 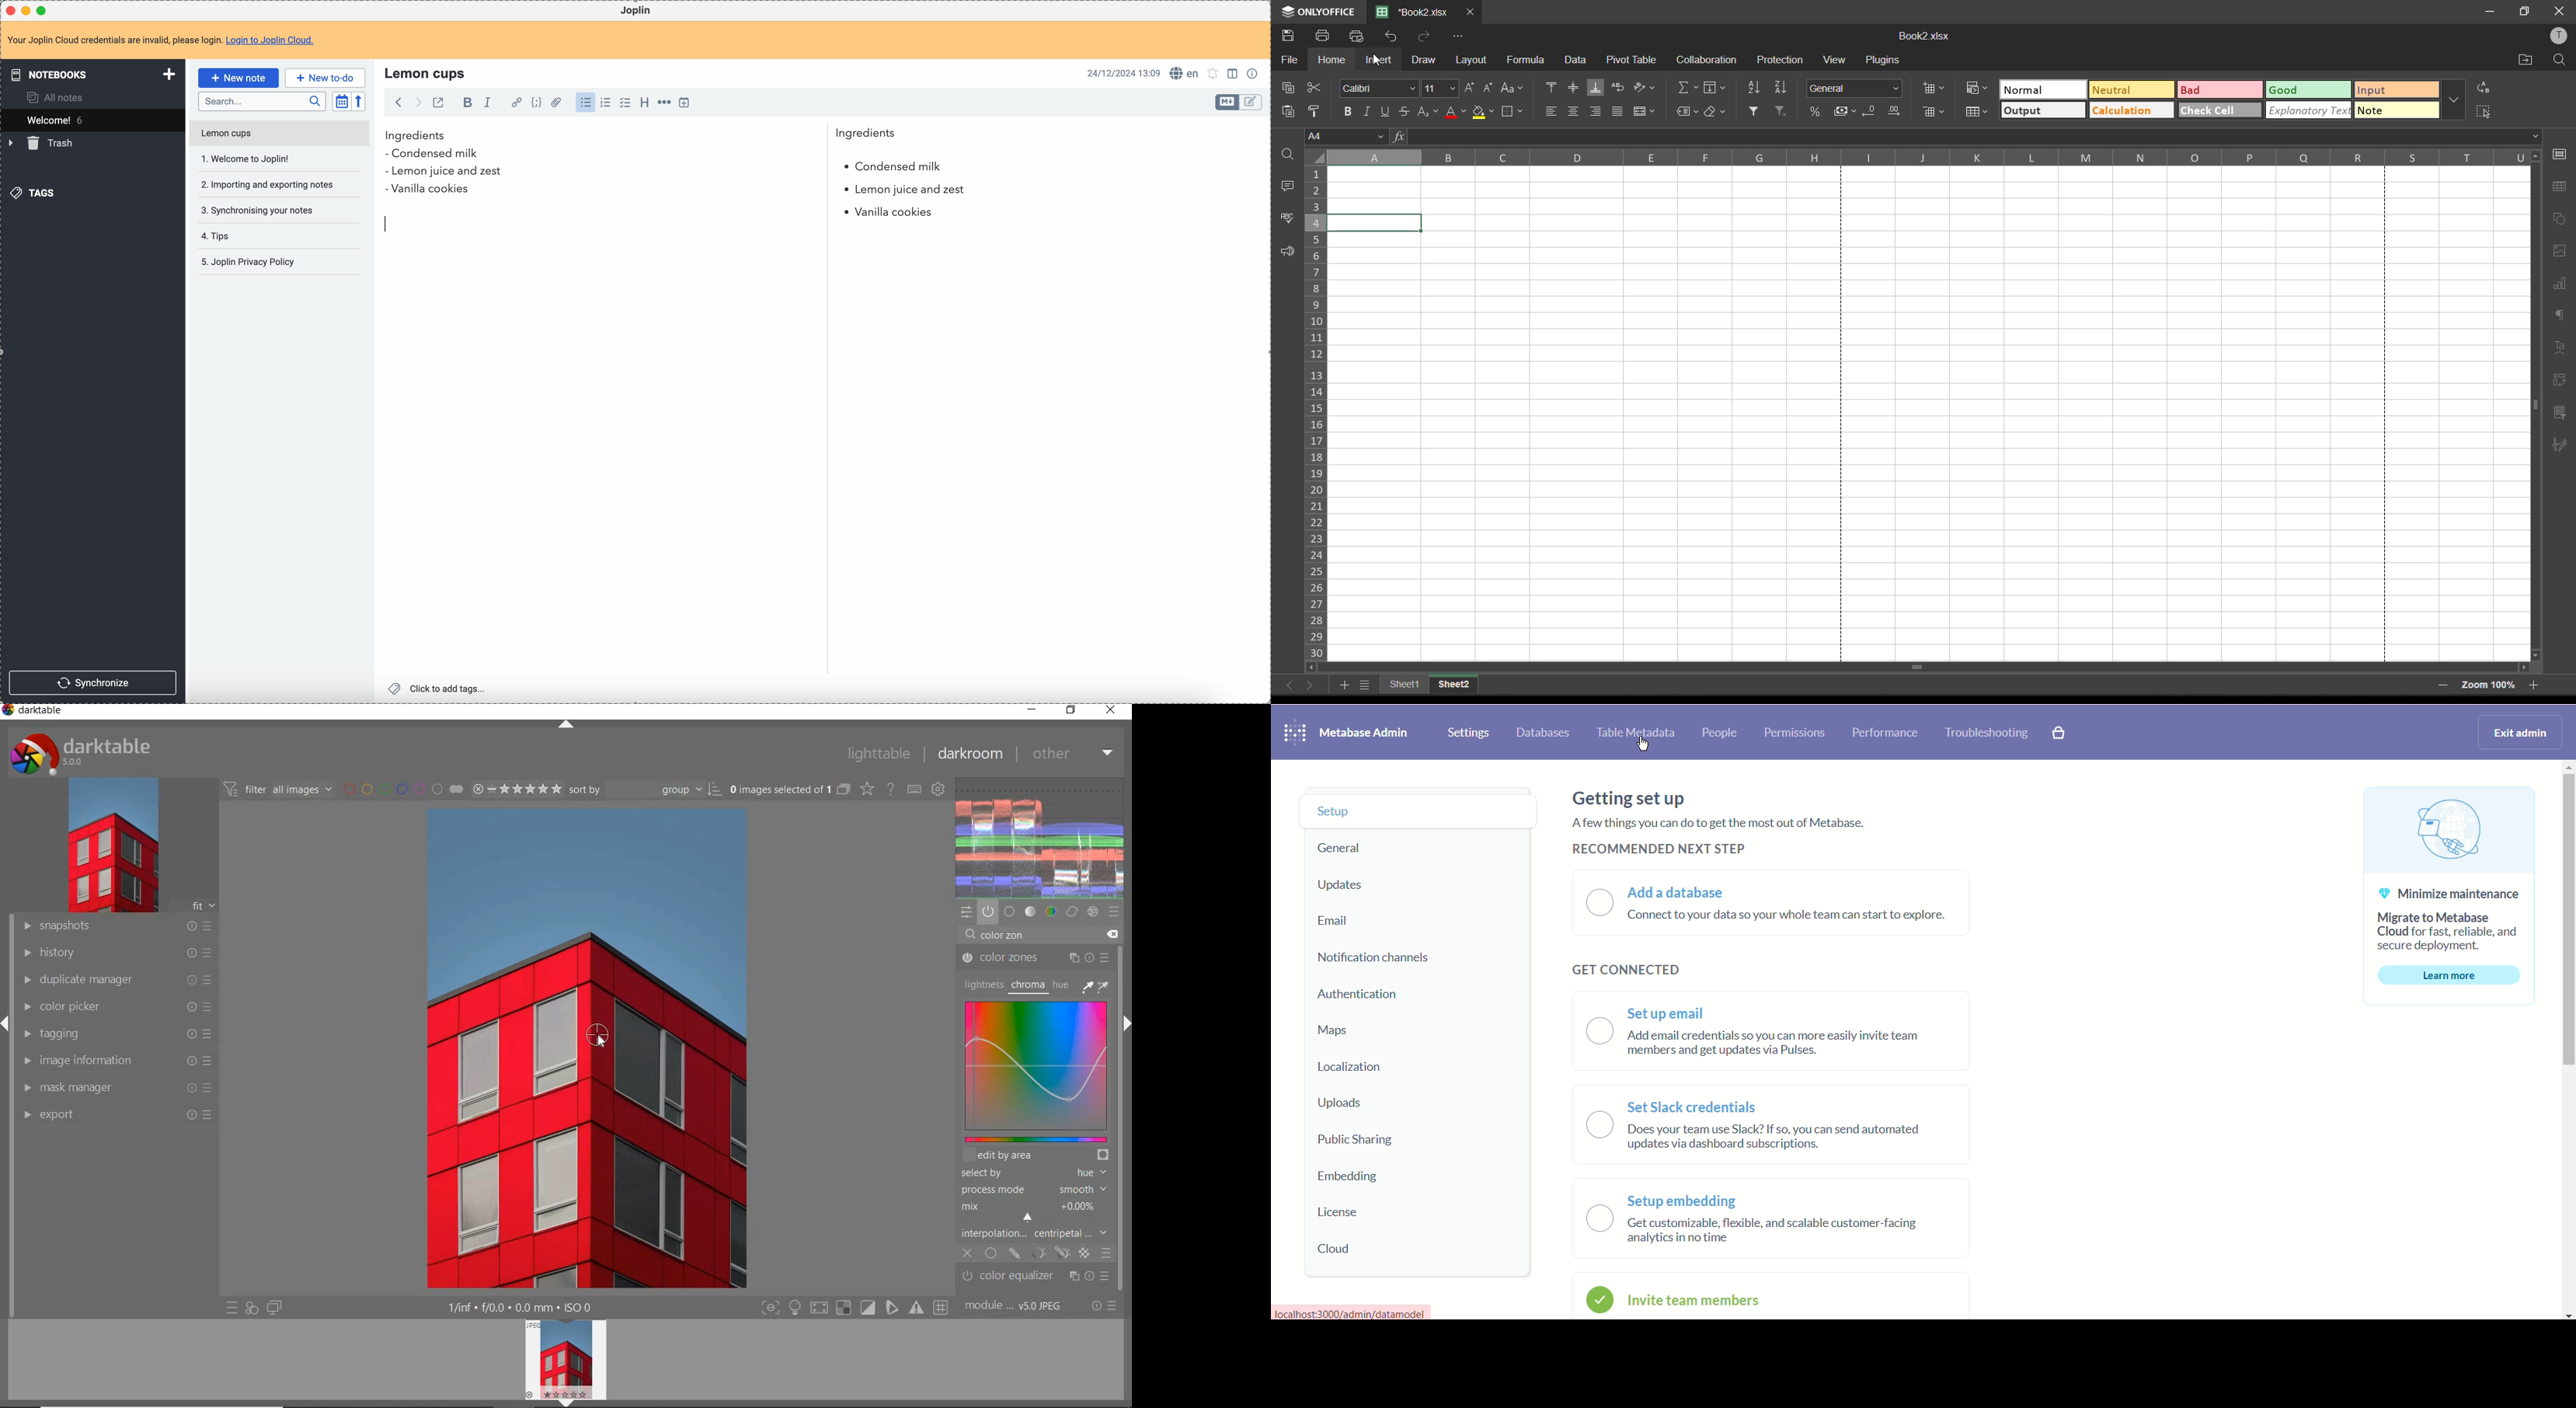 What do you see at coordinates (115, 1061) in the screenshot?
I see `image information` at bounding box center [115, 1061].